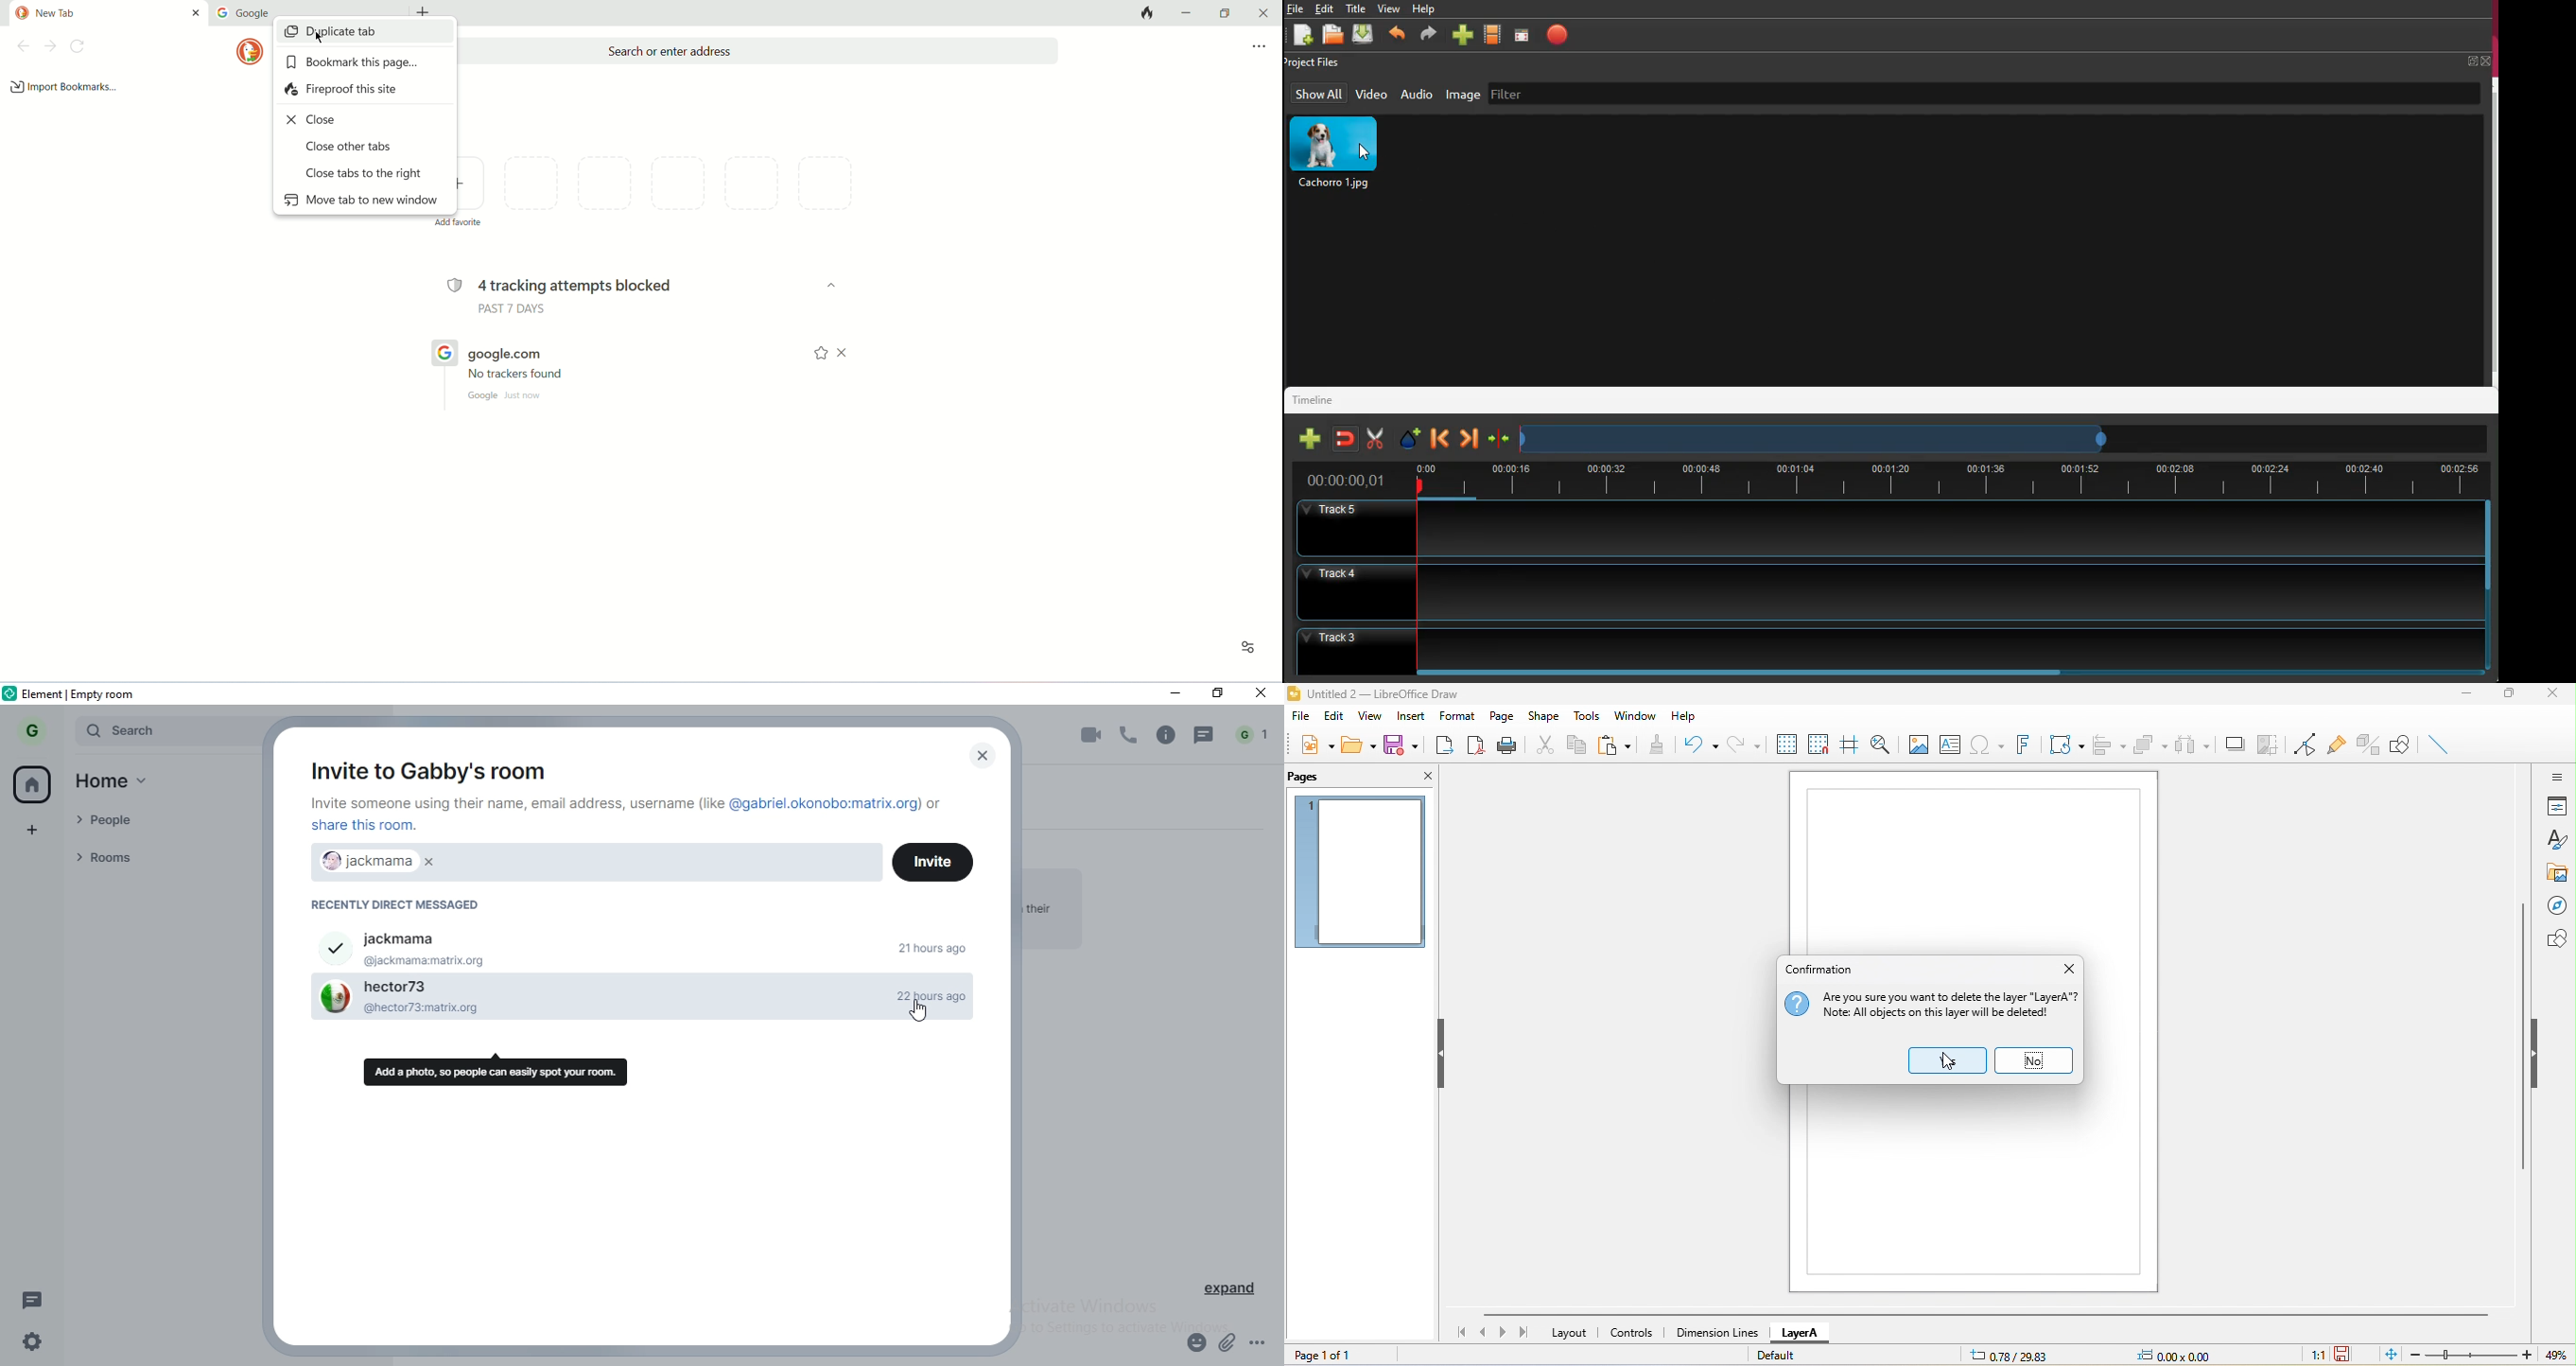 The height and width of the screenshot is (1372, 2576). I want to click on horizontal scroll bar, so click(1464, 498).